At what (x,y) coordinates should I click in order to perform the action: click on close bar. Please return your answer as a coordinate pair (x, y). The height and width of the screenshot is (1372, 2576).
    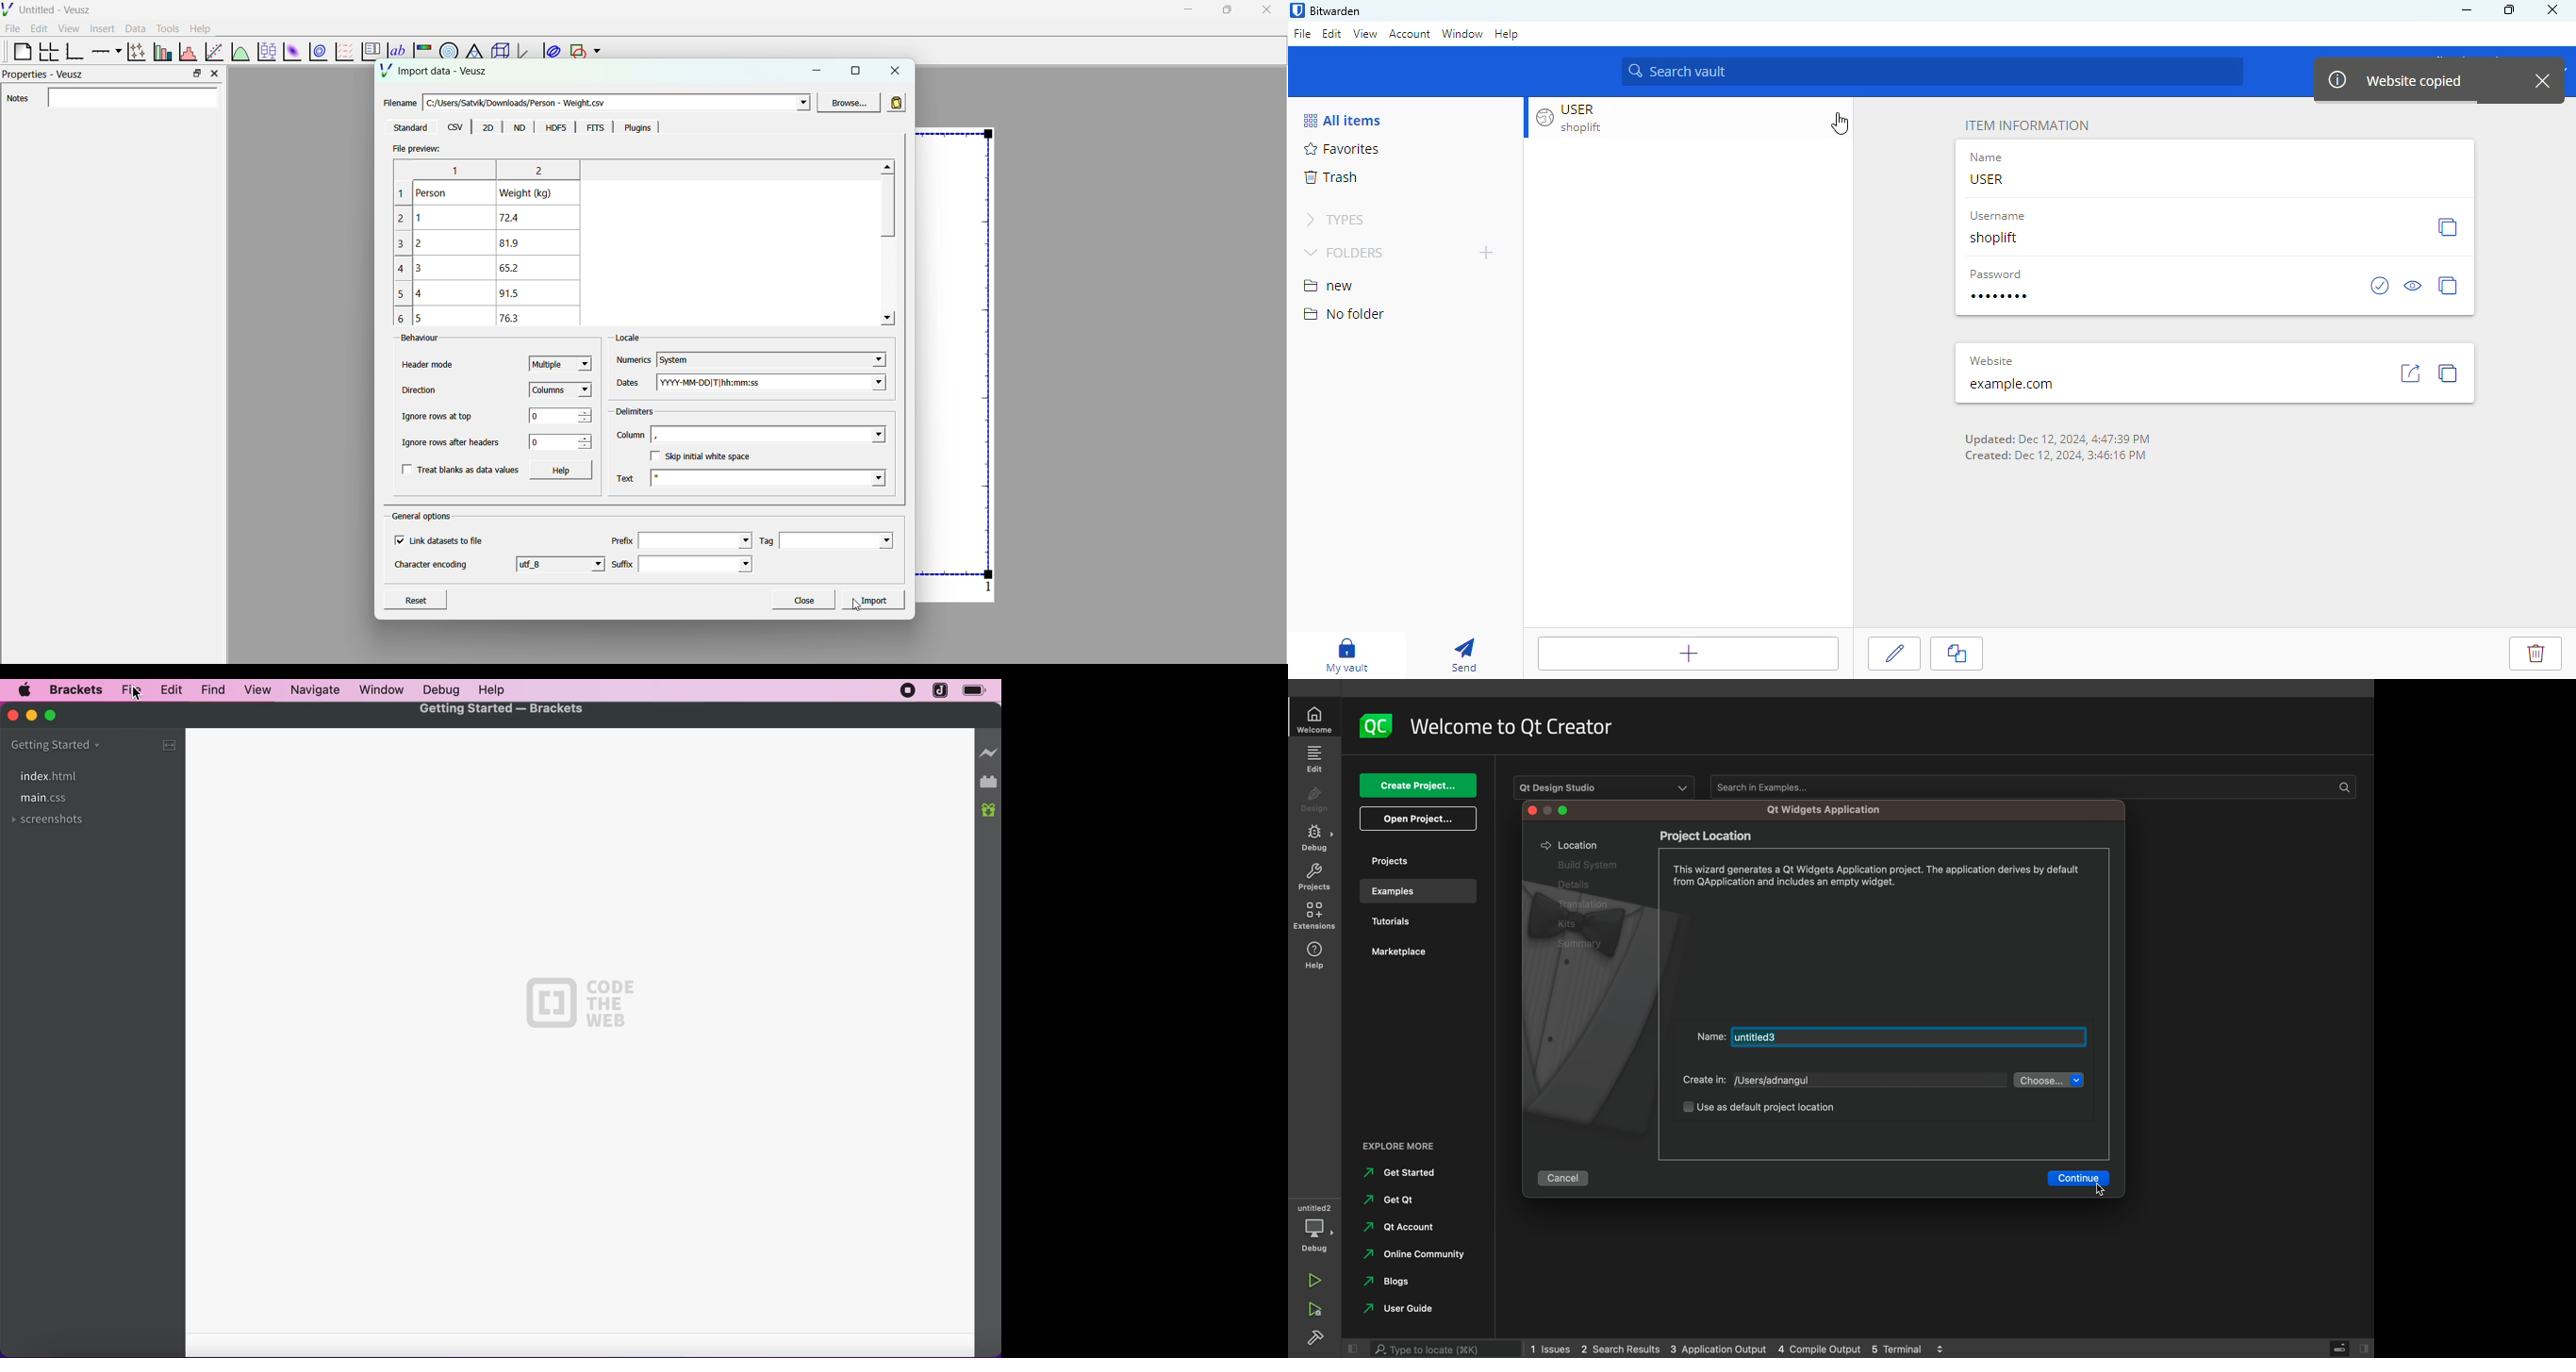
    Looking at the image, I should click on (2349, 1346).